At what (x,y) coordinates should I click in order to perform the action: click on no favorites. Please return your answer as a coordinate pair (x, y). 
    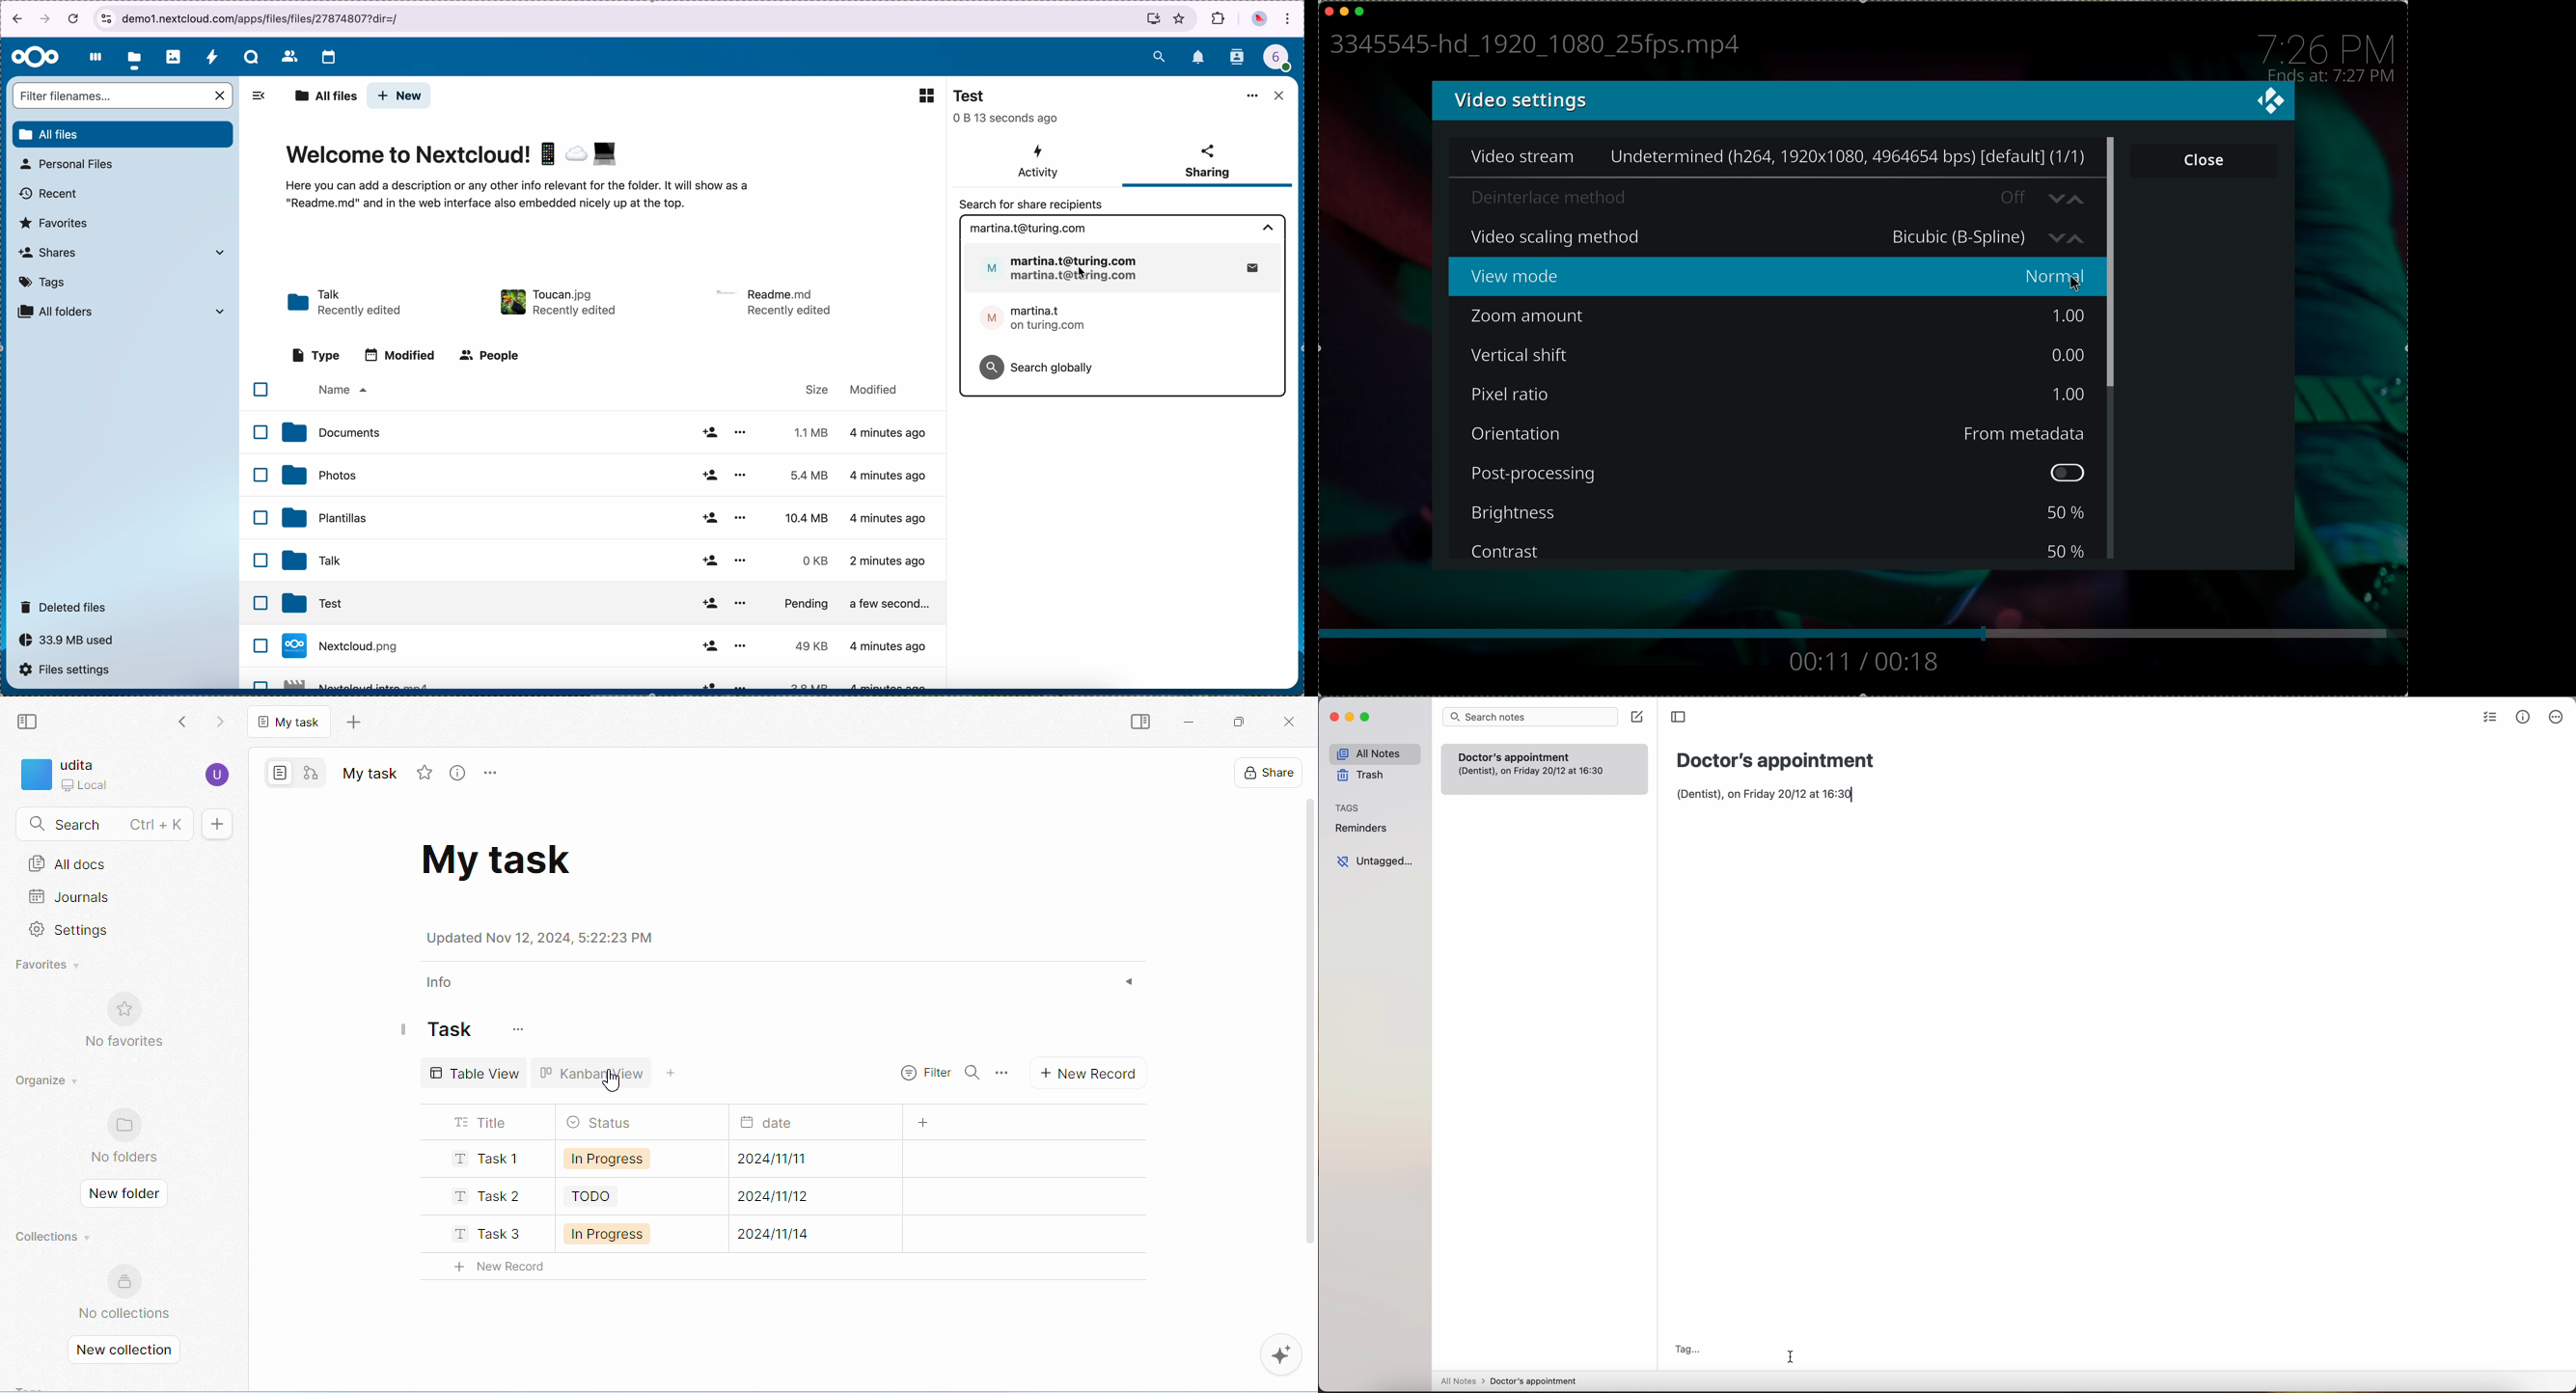
    Looking at the image, I should click on (126, 1023).